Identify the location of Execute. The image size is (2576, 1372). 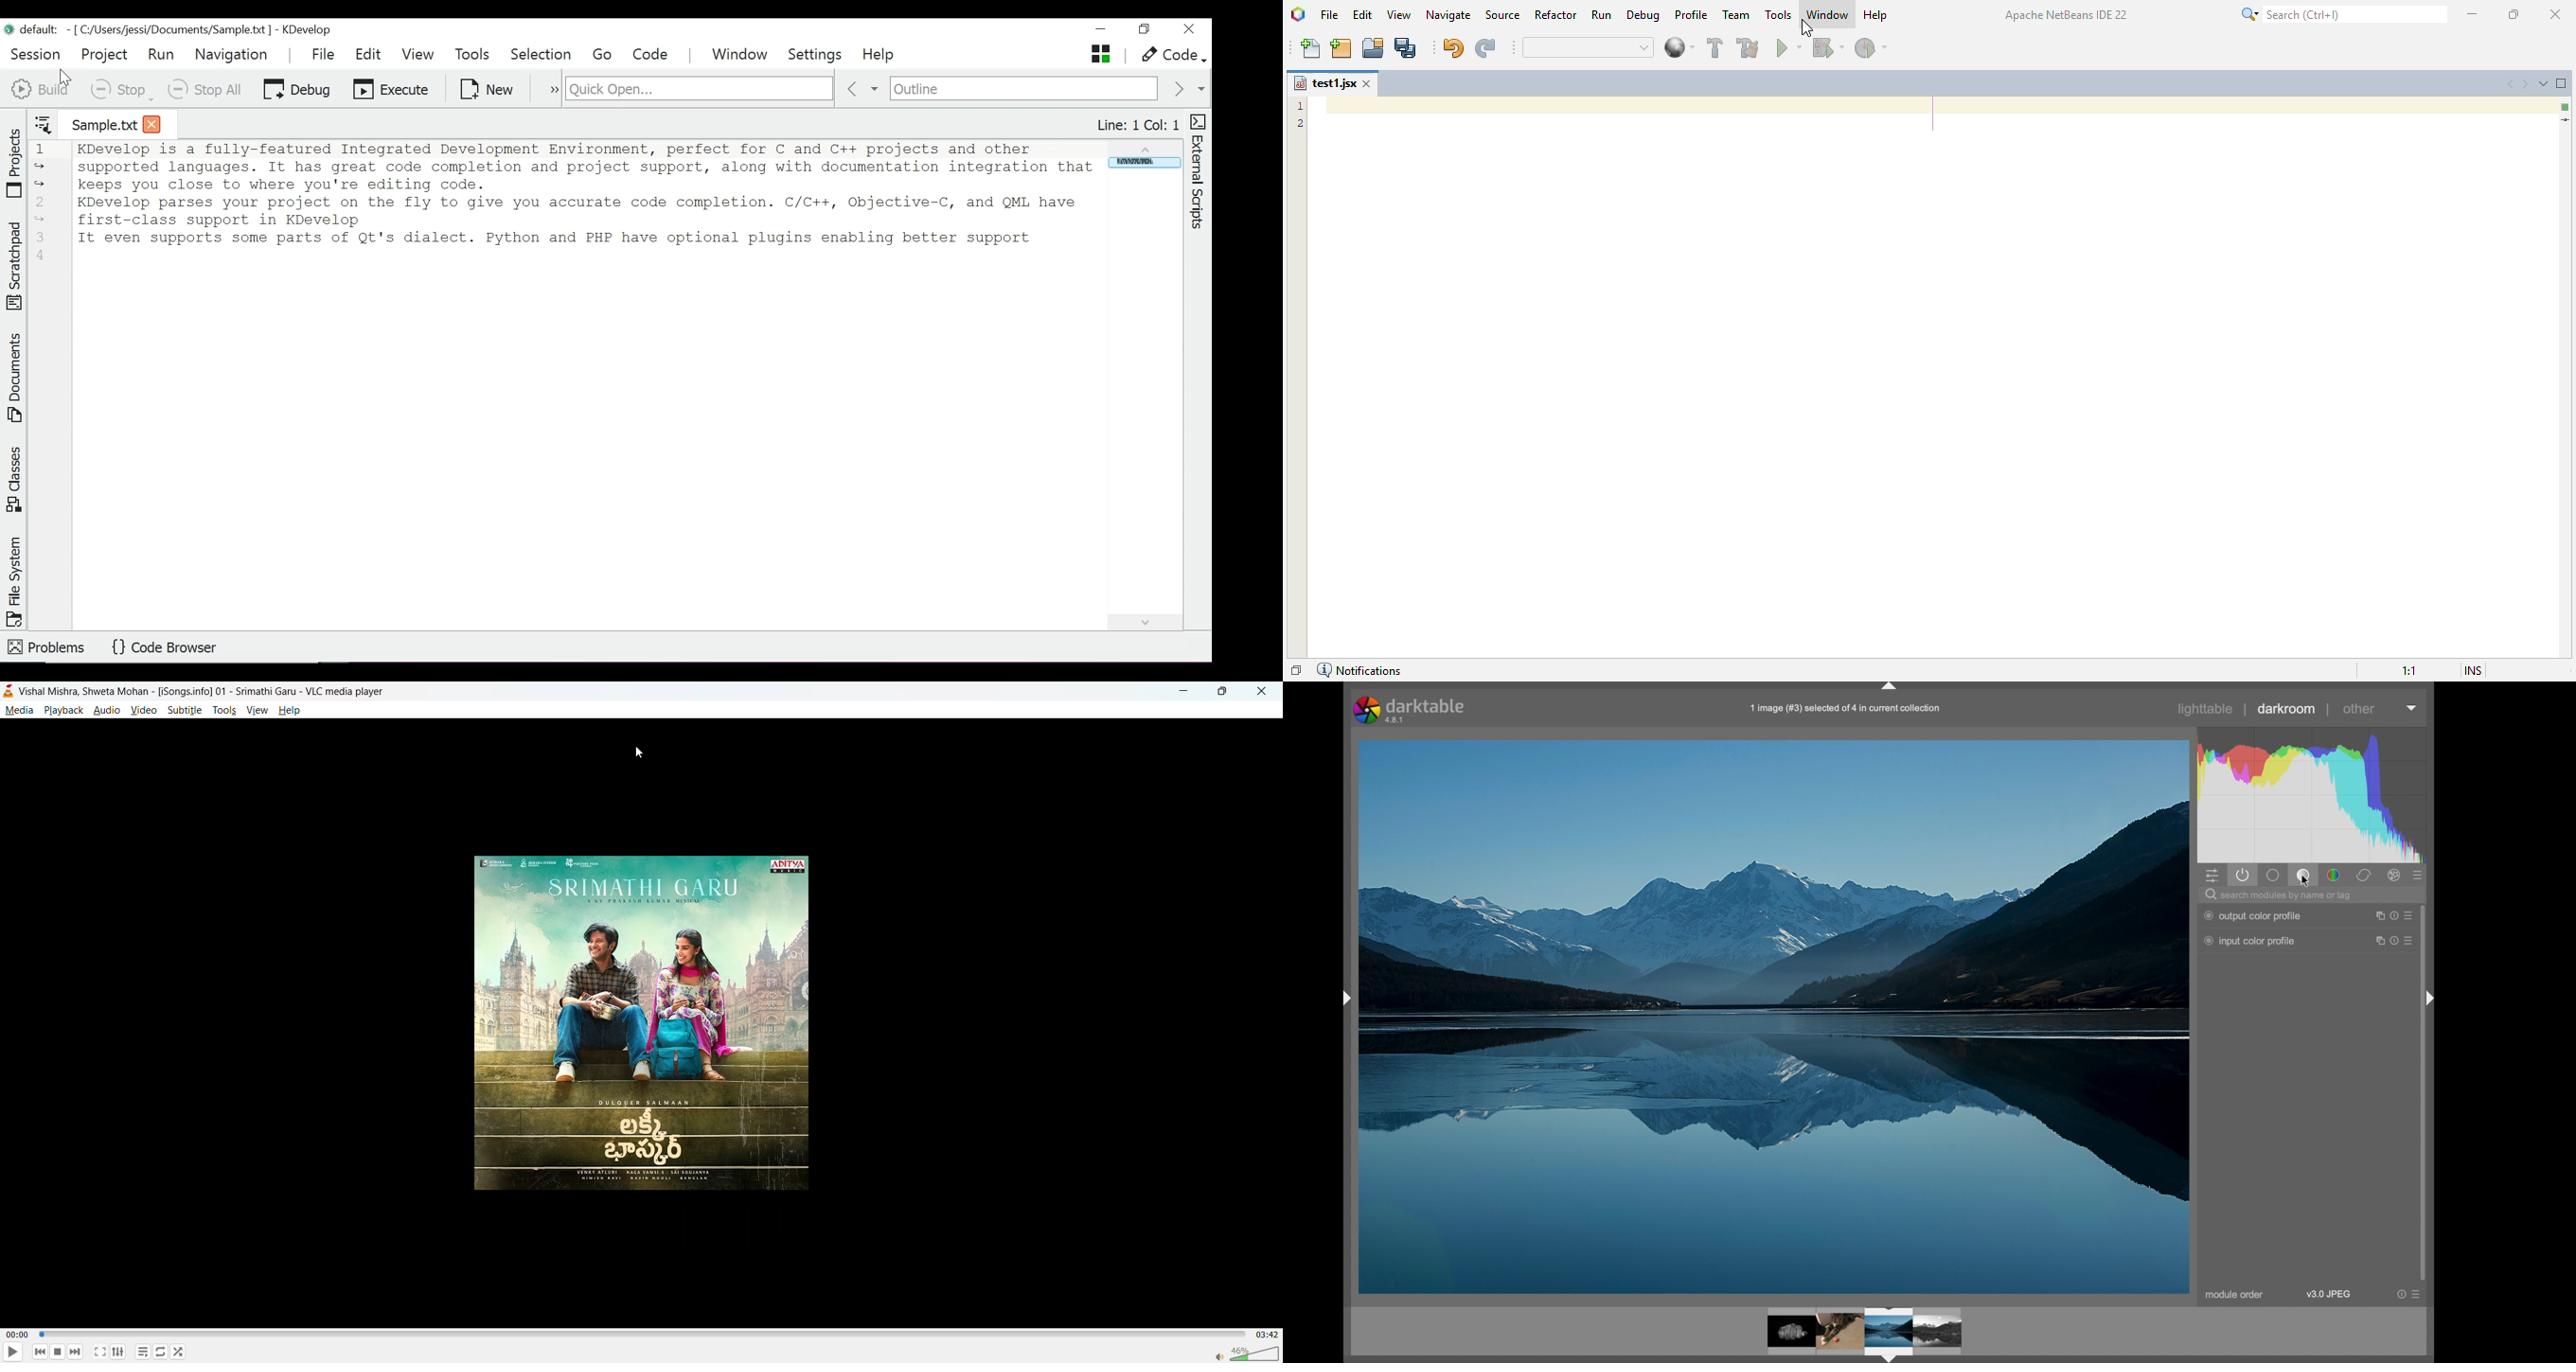
(391, 89).